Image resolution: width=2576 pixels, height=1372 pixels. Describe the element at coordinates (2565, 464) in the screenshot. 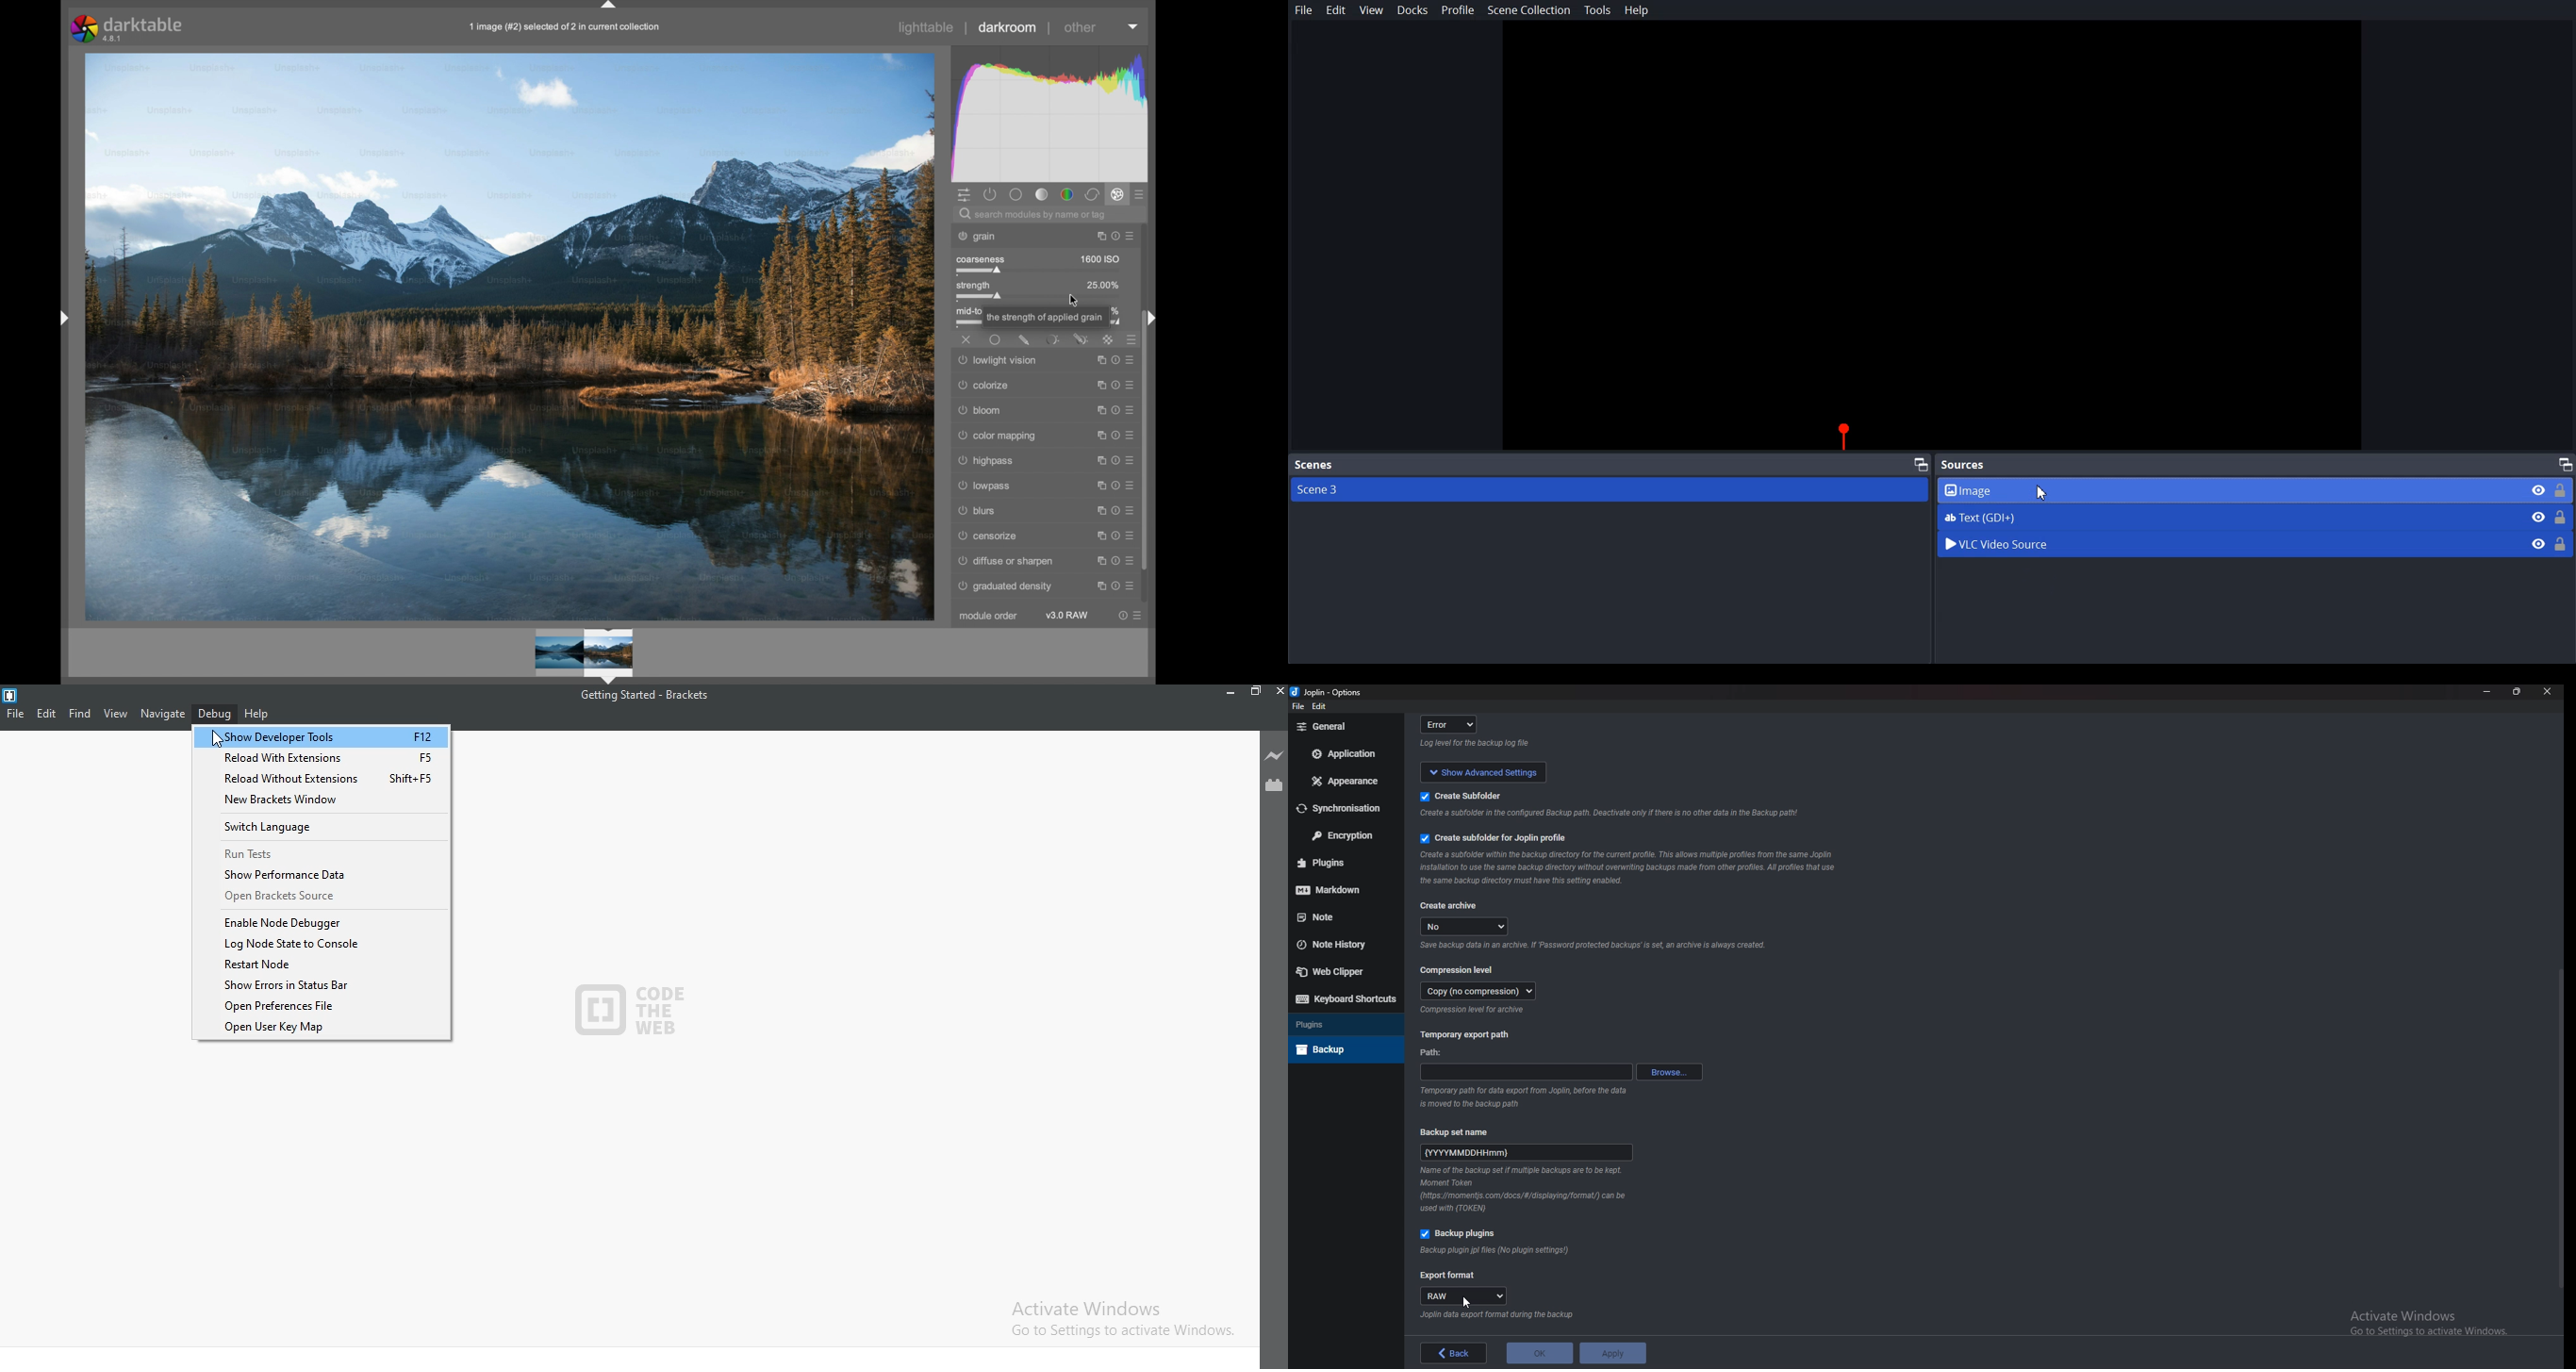

I see `Maximize` at that location.